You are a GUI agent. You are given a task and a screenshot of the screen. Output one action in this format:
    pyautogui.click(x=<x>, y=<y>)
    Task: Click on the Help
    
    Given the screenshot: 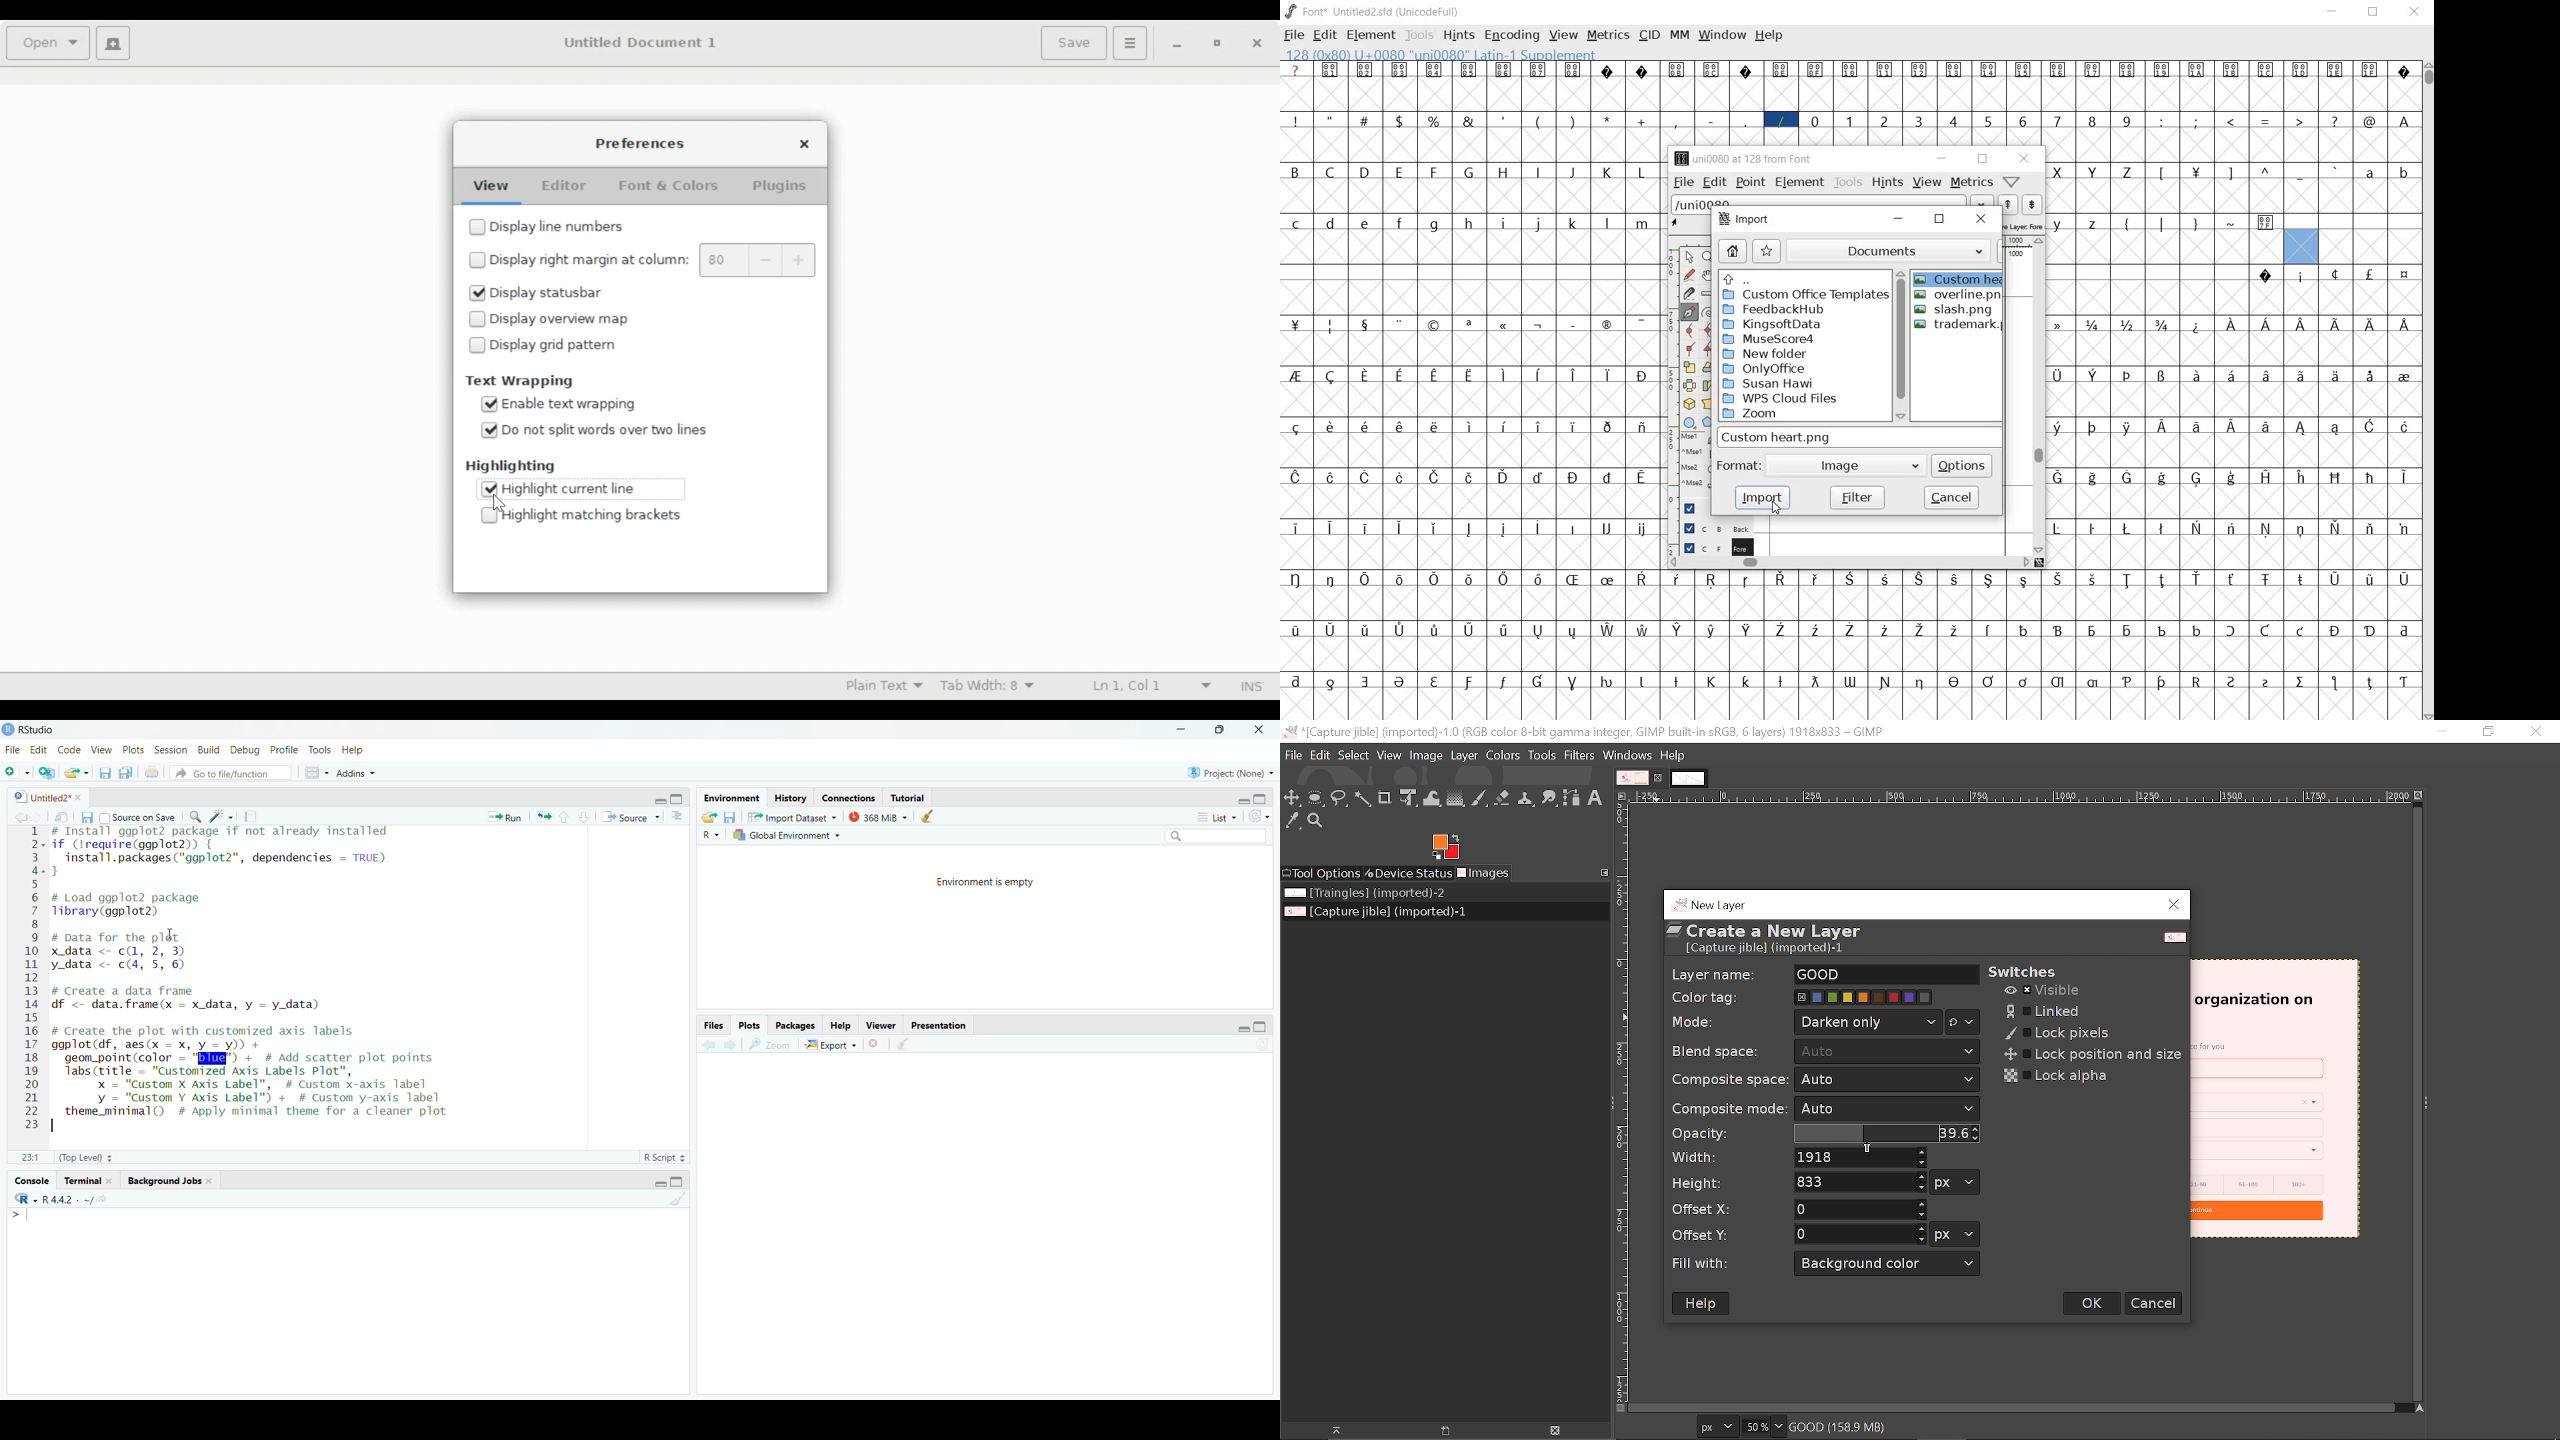 What is the action you would take?
    pyautogui.click(x=358, y=750)
    